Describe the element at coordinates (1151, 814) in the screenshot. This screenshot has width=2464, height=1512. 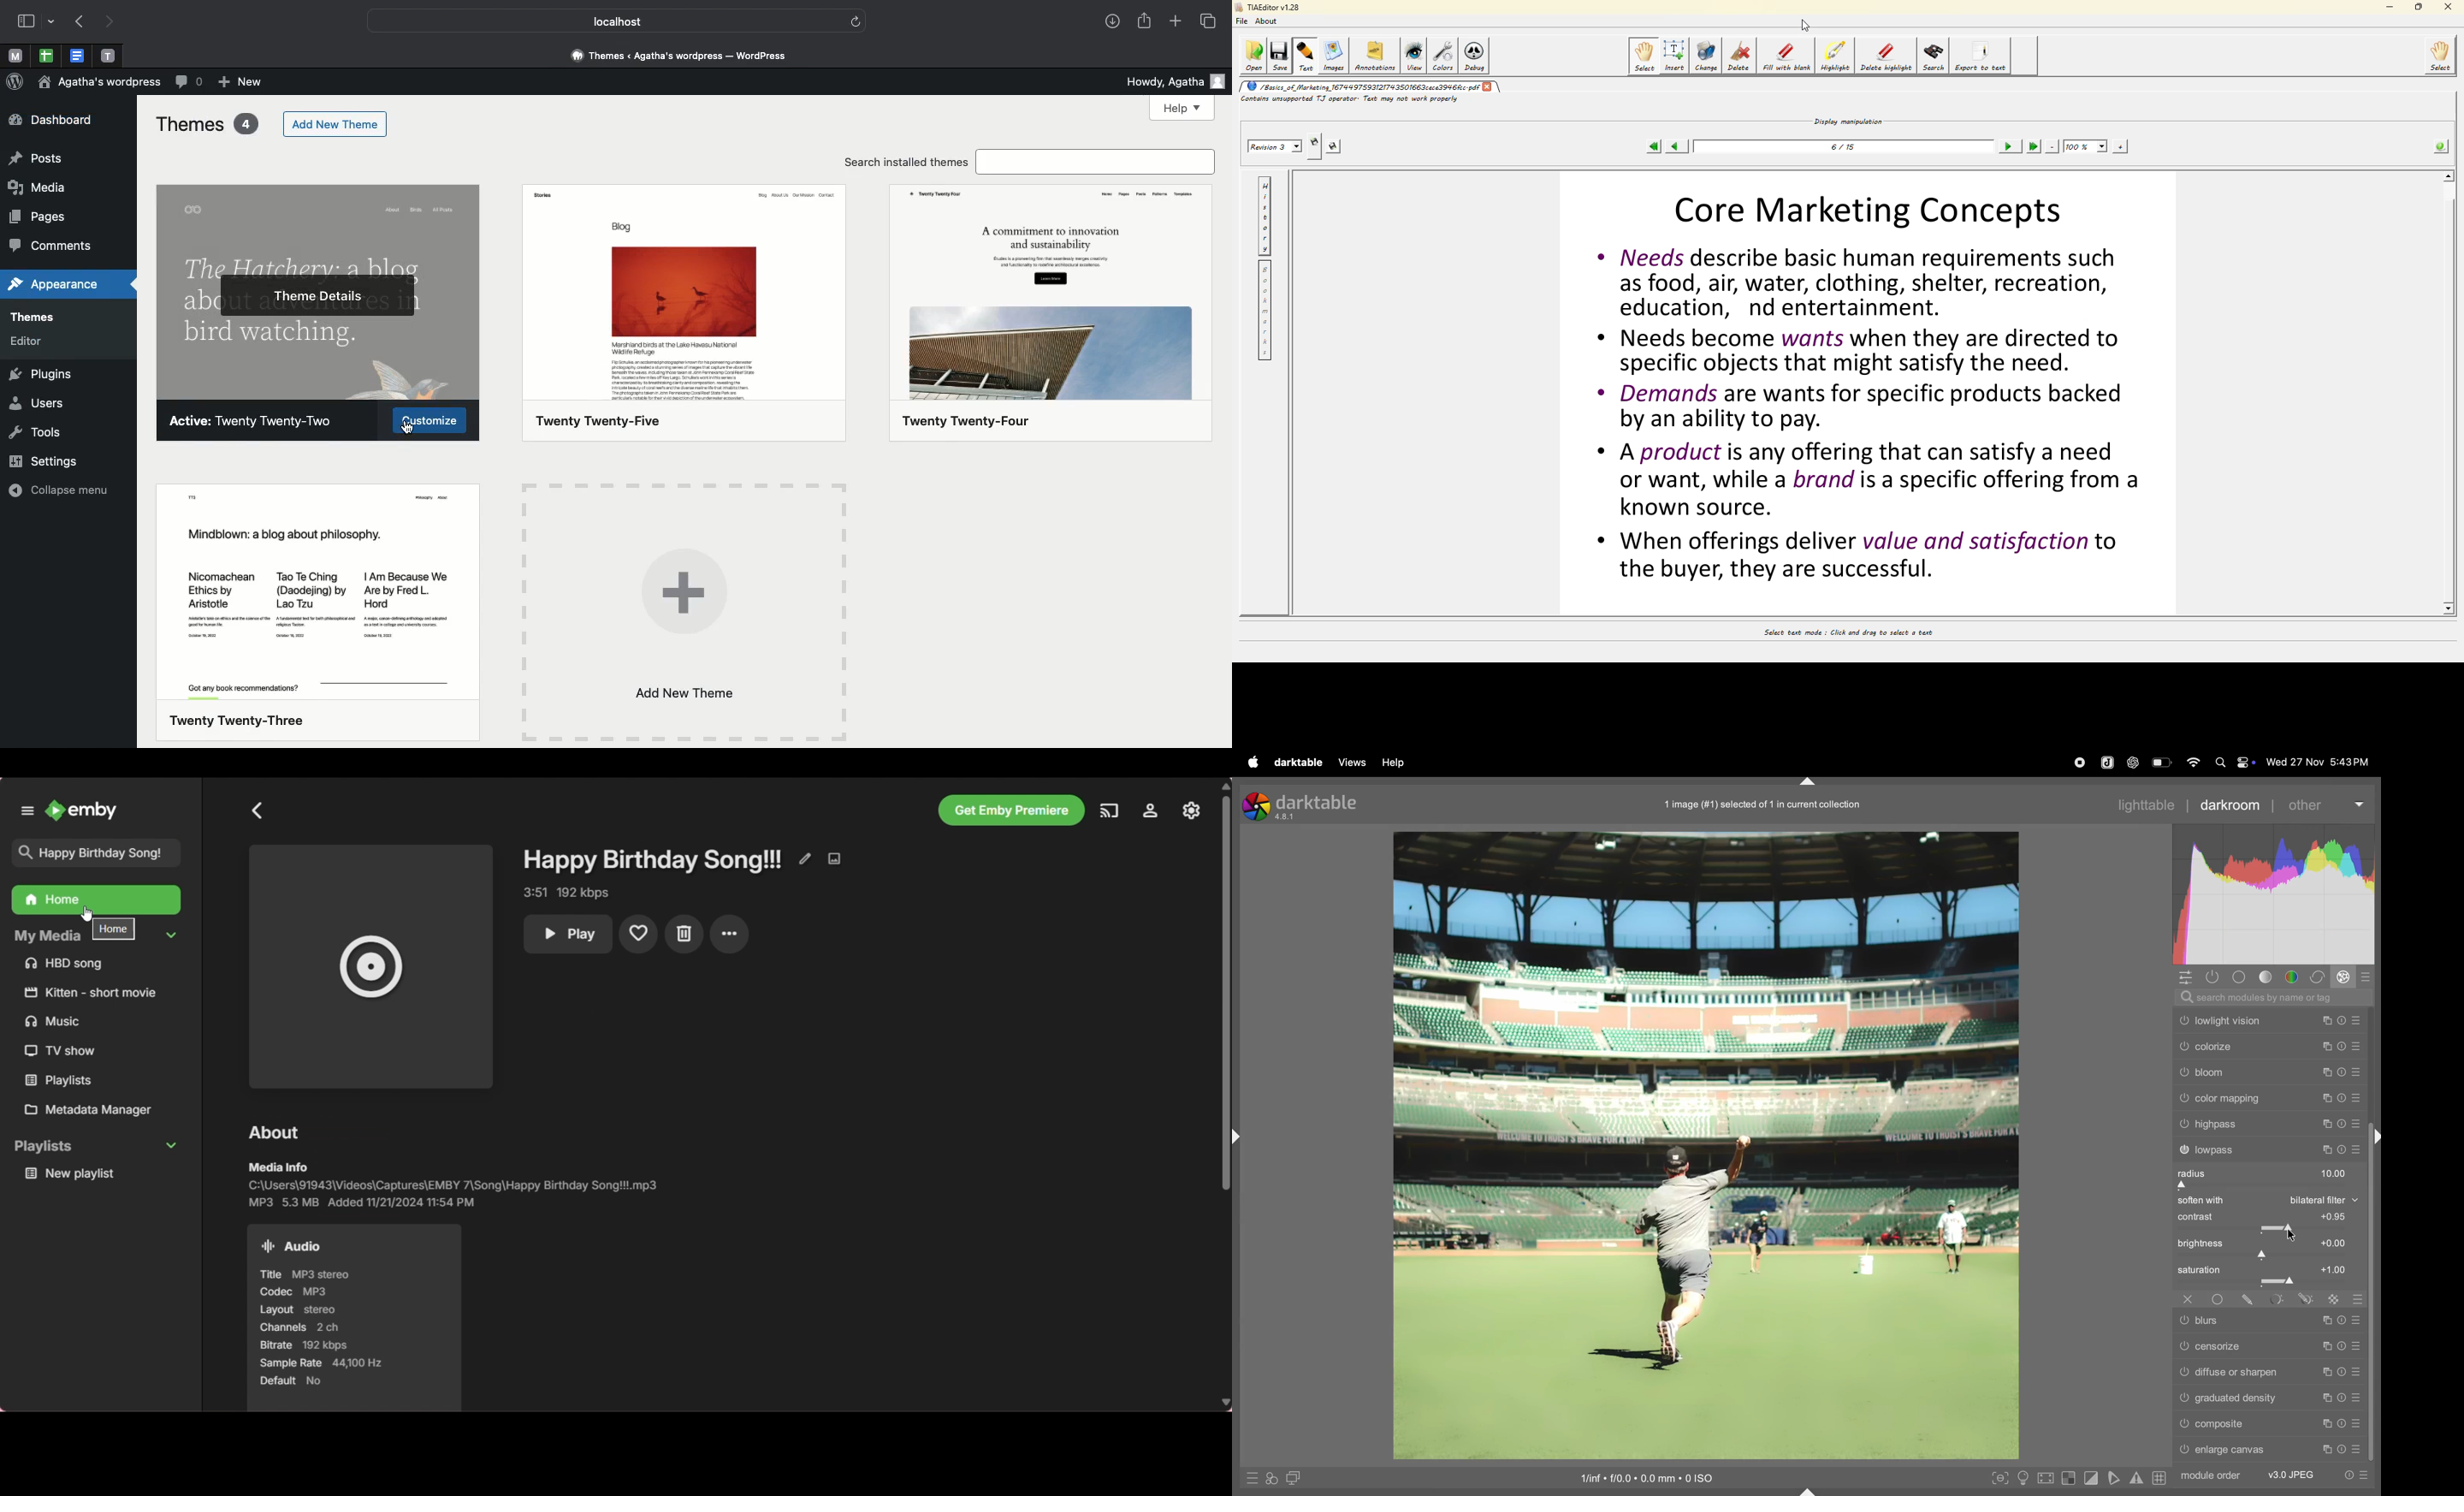
I see `Manage Emby server` at that location.